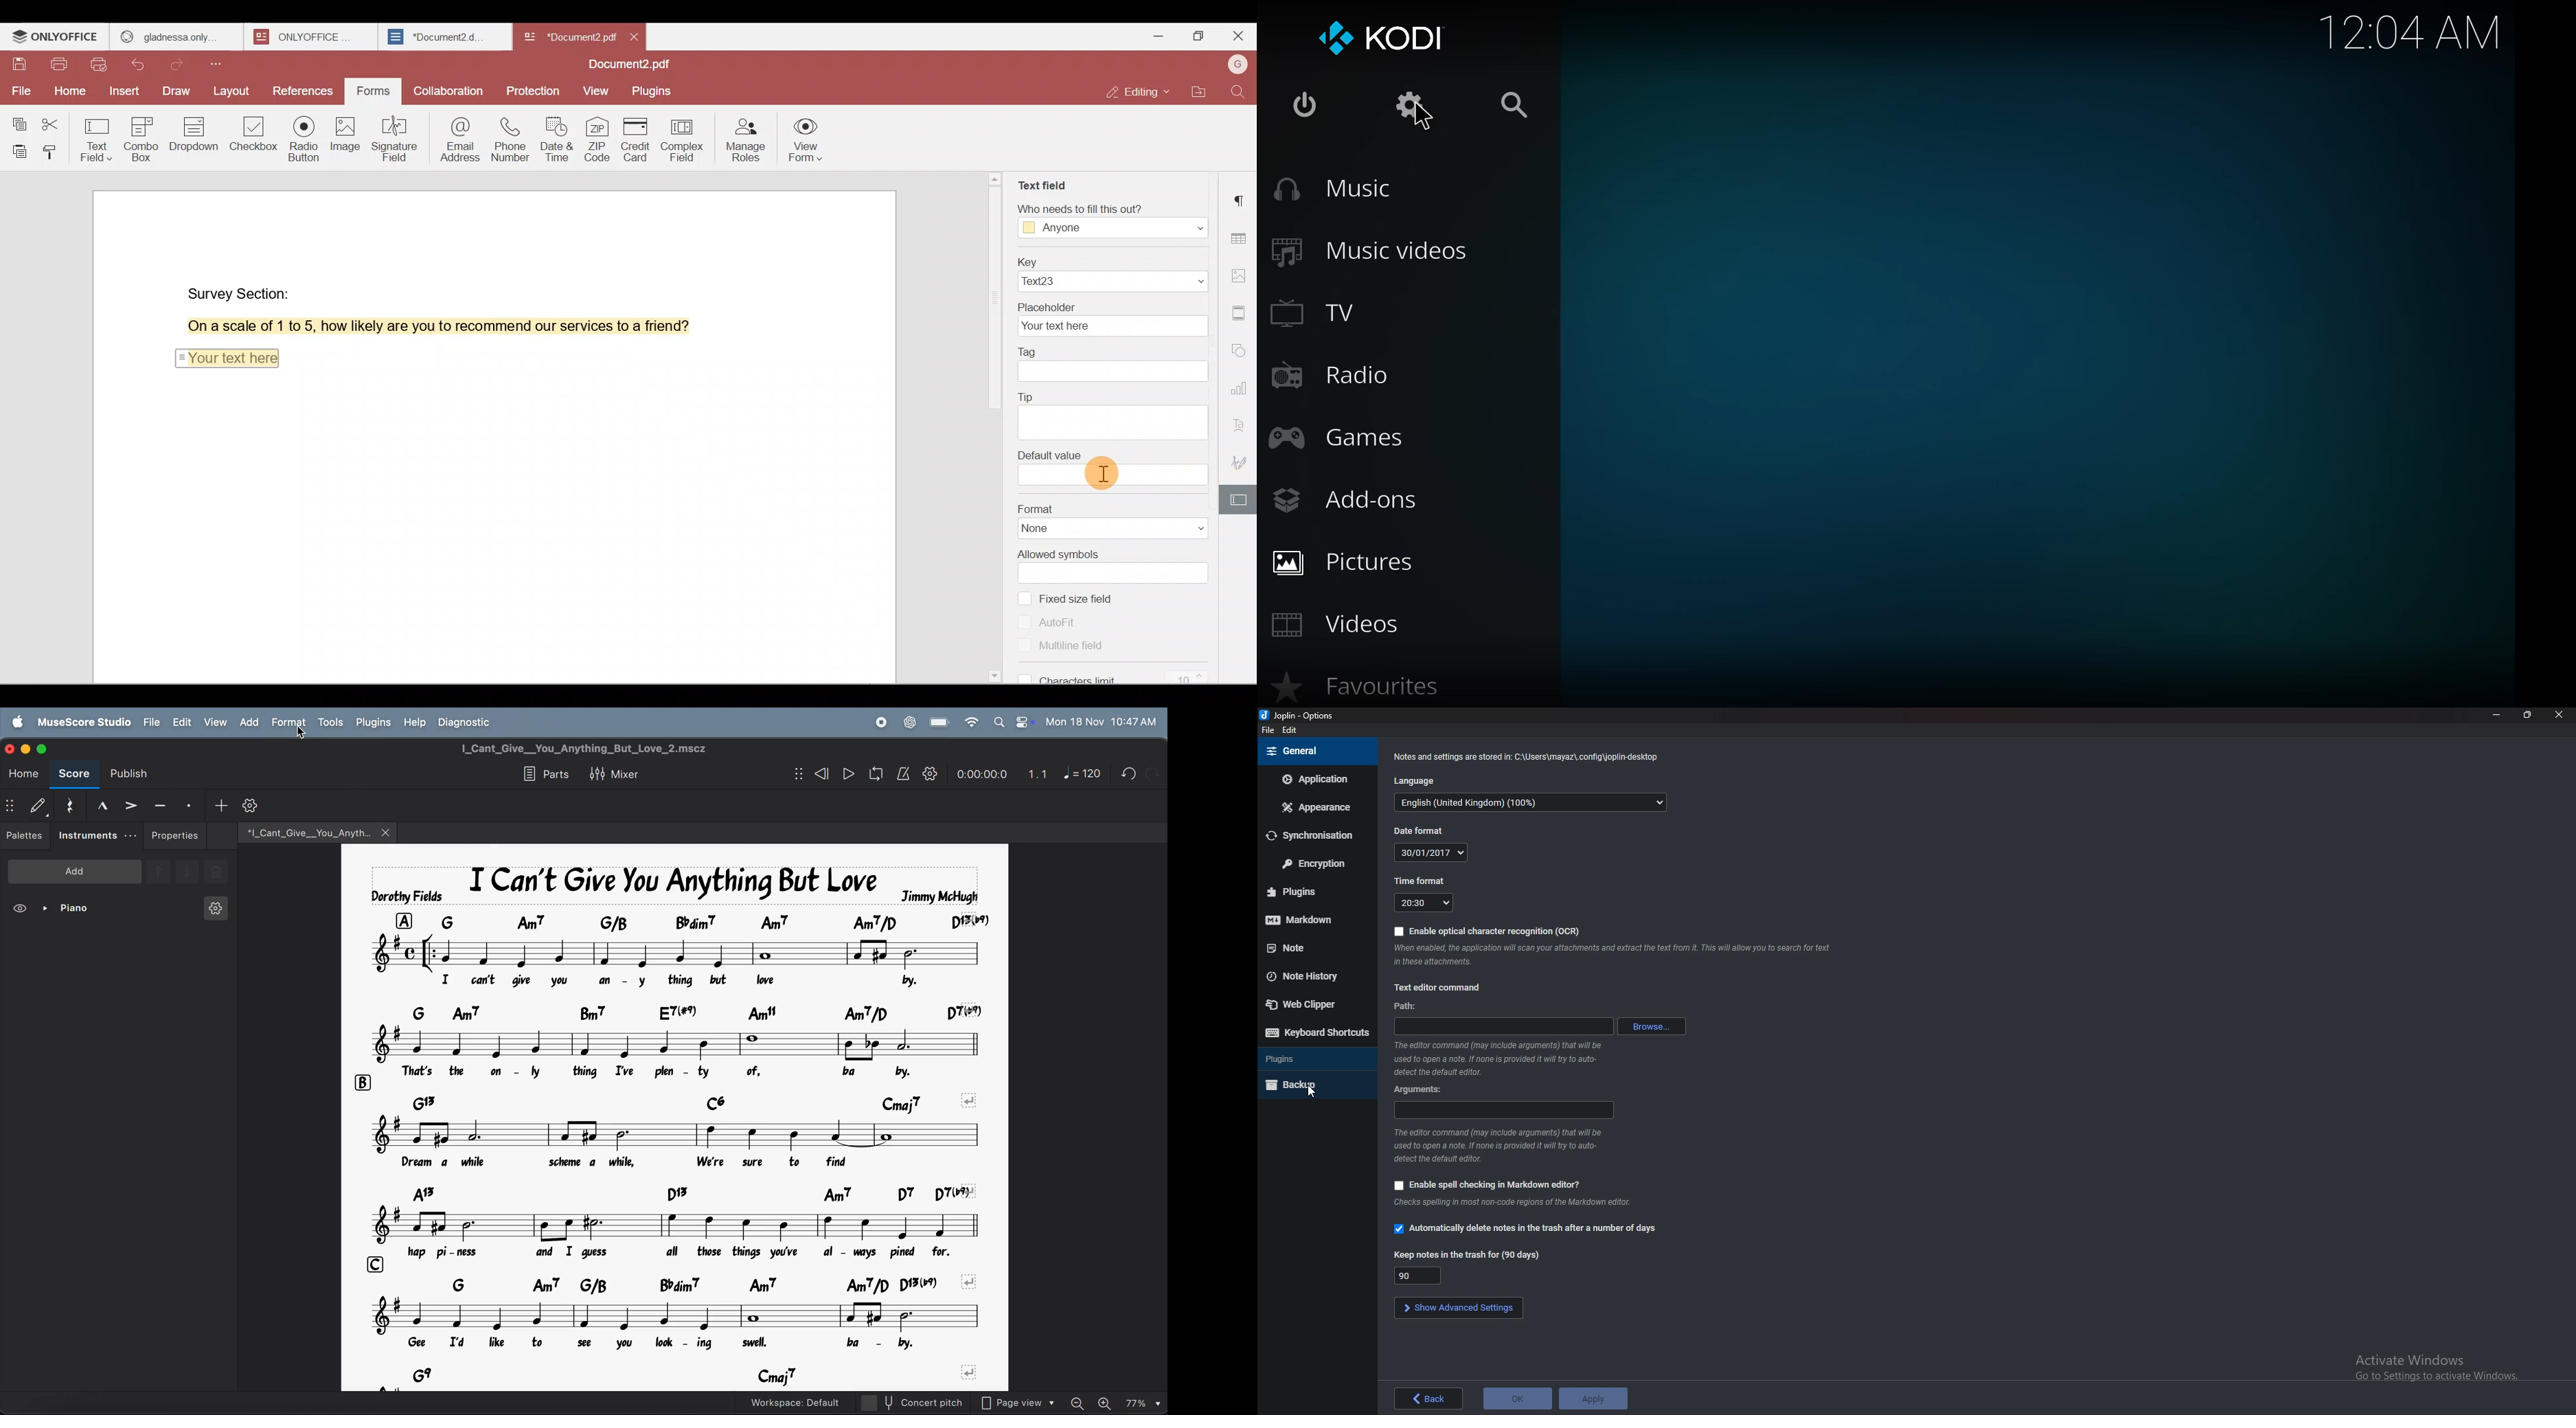 This screenshot has width=2576, height=1428. Describe the element at coordinates (1527, 757) in the screenshot. I see `Info` at that location.